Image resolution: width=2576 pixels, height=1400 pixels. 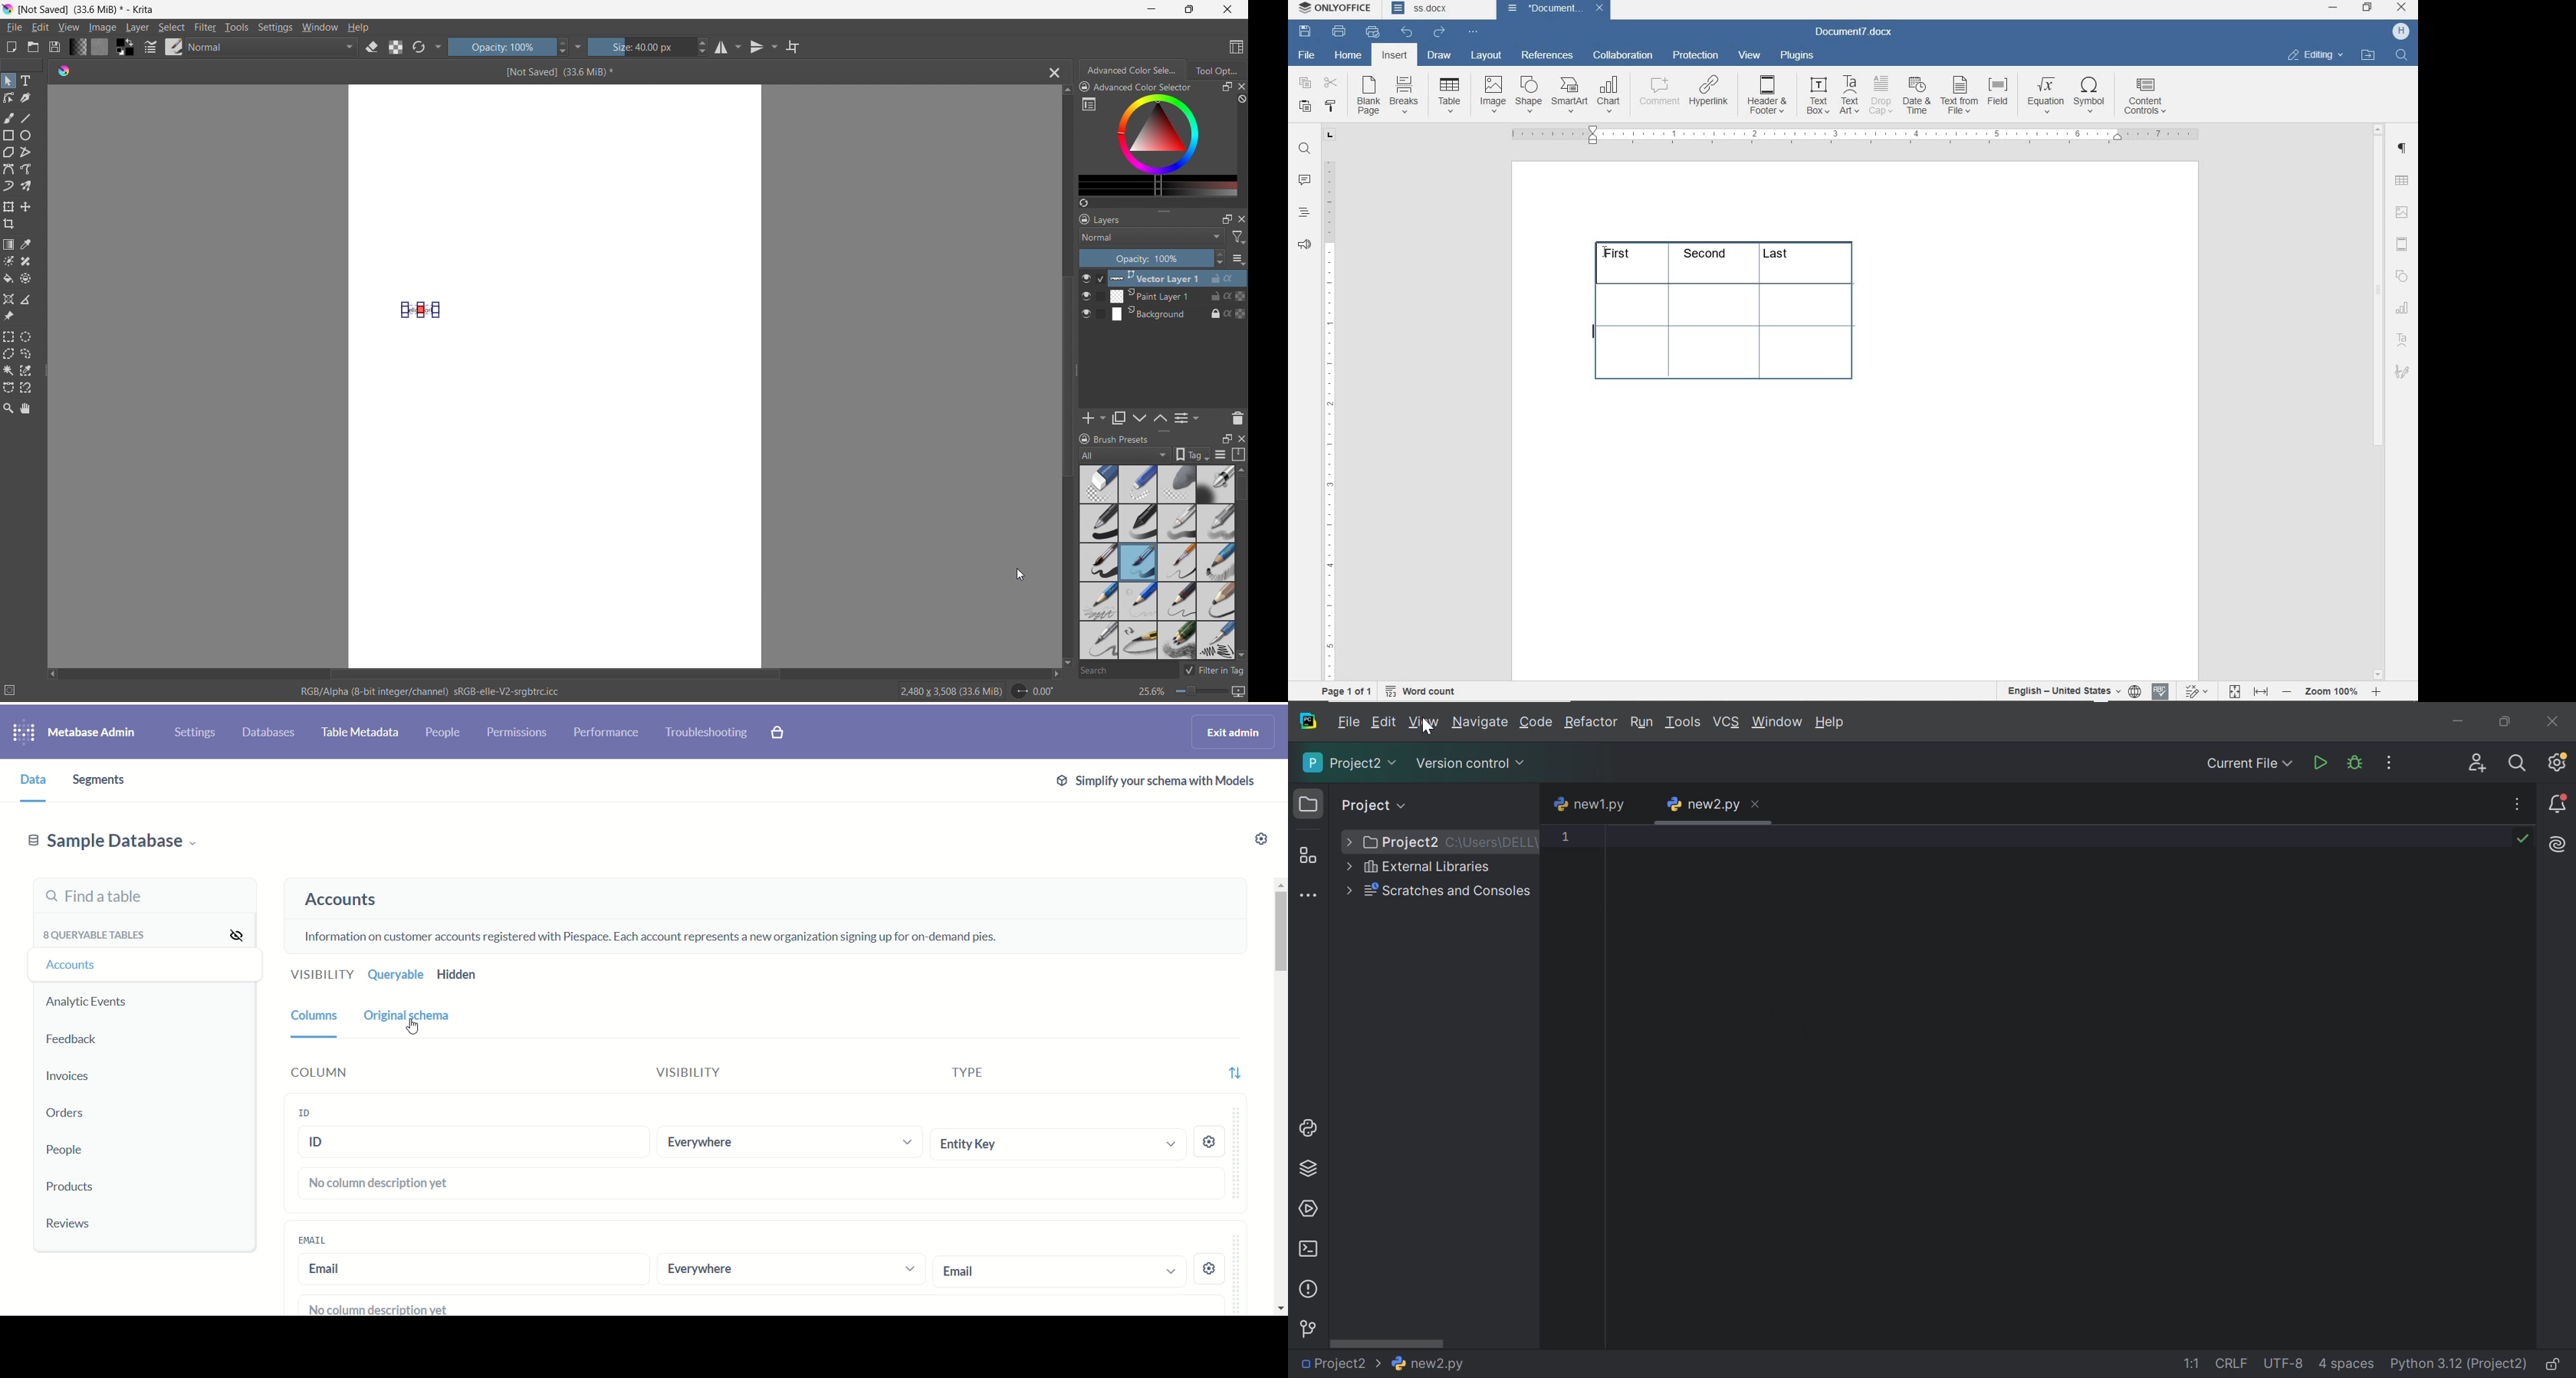 What do you see at coordinates (413, 1027) in the screenshot?
I see `Cursor` at bounding box center [413, 1027].